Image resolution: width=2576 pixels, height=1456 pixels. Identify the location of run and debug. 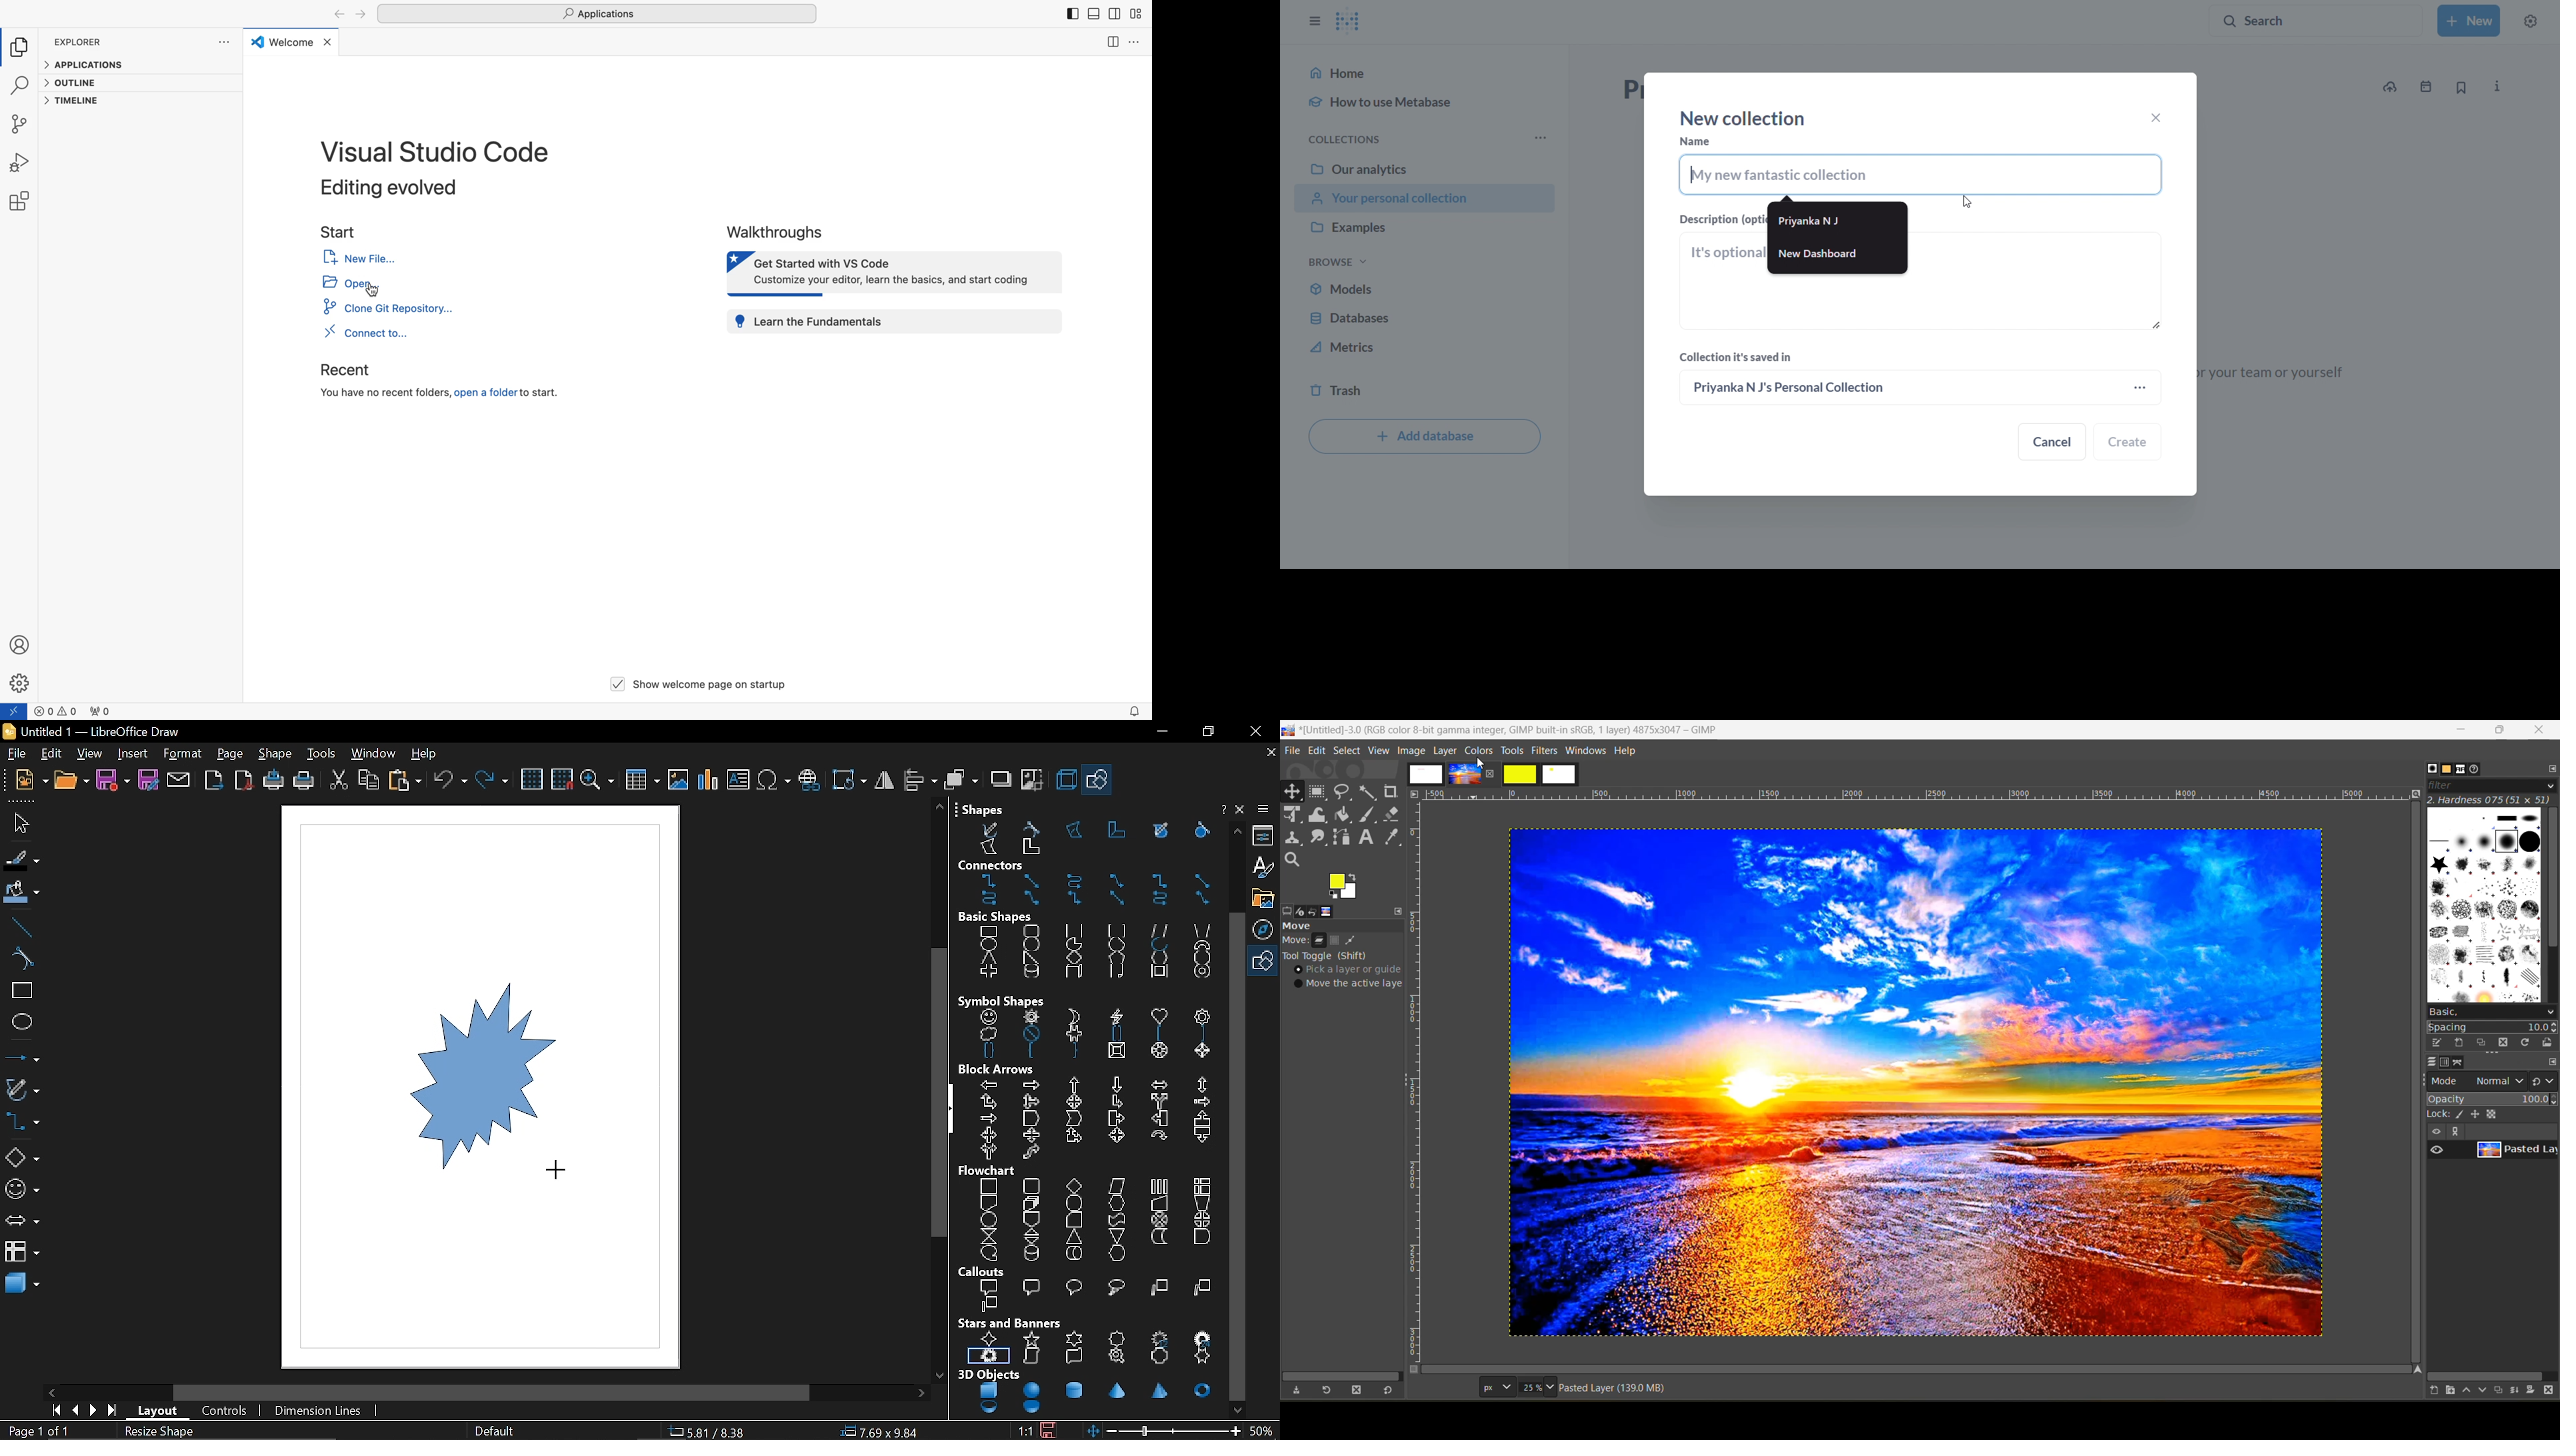
(22, 164).